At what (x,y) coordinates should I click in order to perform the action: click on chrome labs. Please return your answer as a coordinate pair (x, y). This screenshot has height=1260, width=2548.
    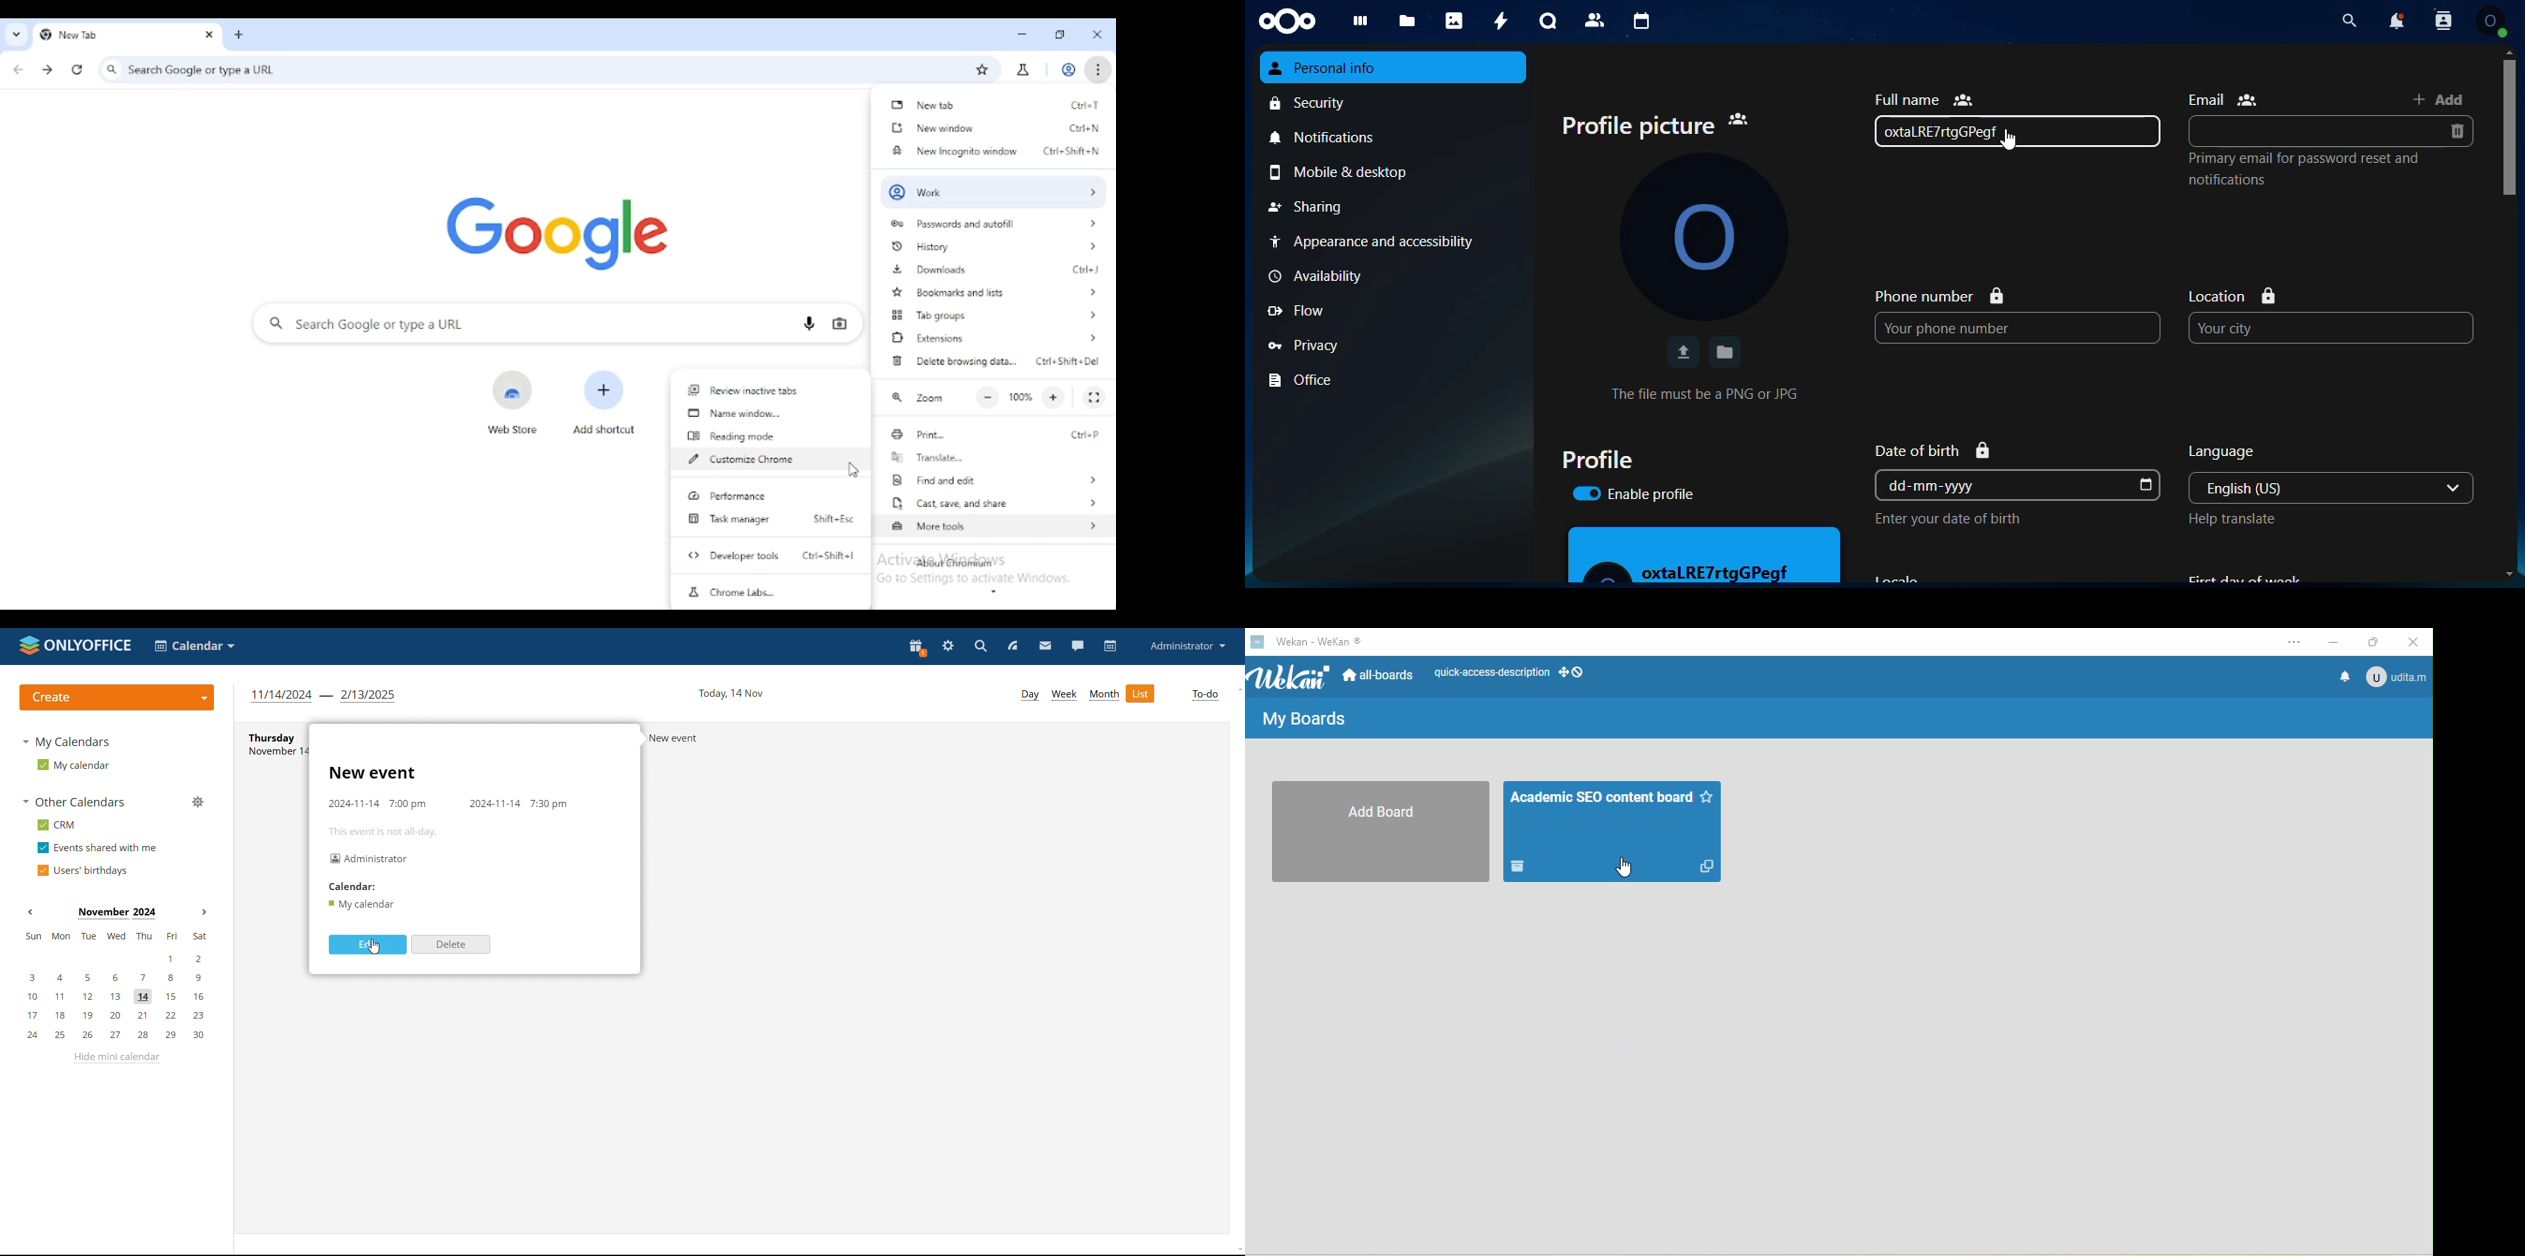
    Looking at the image, I should click on (1023, 71).